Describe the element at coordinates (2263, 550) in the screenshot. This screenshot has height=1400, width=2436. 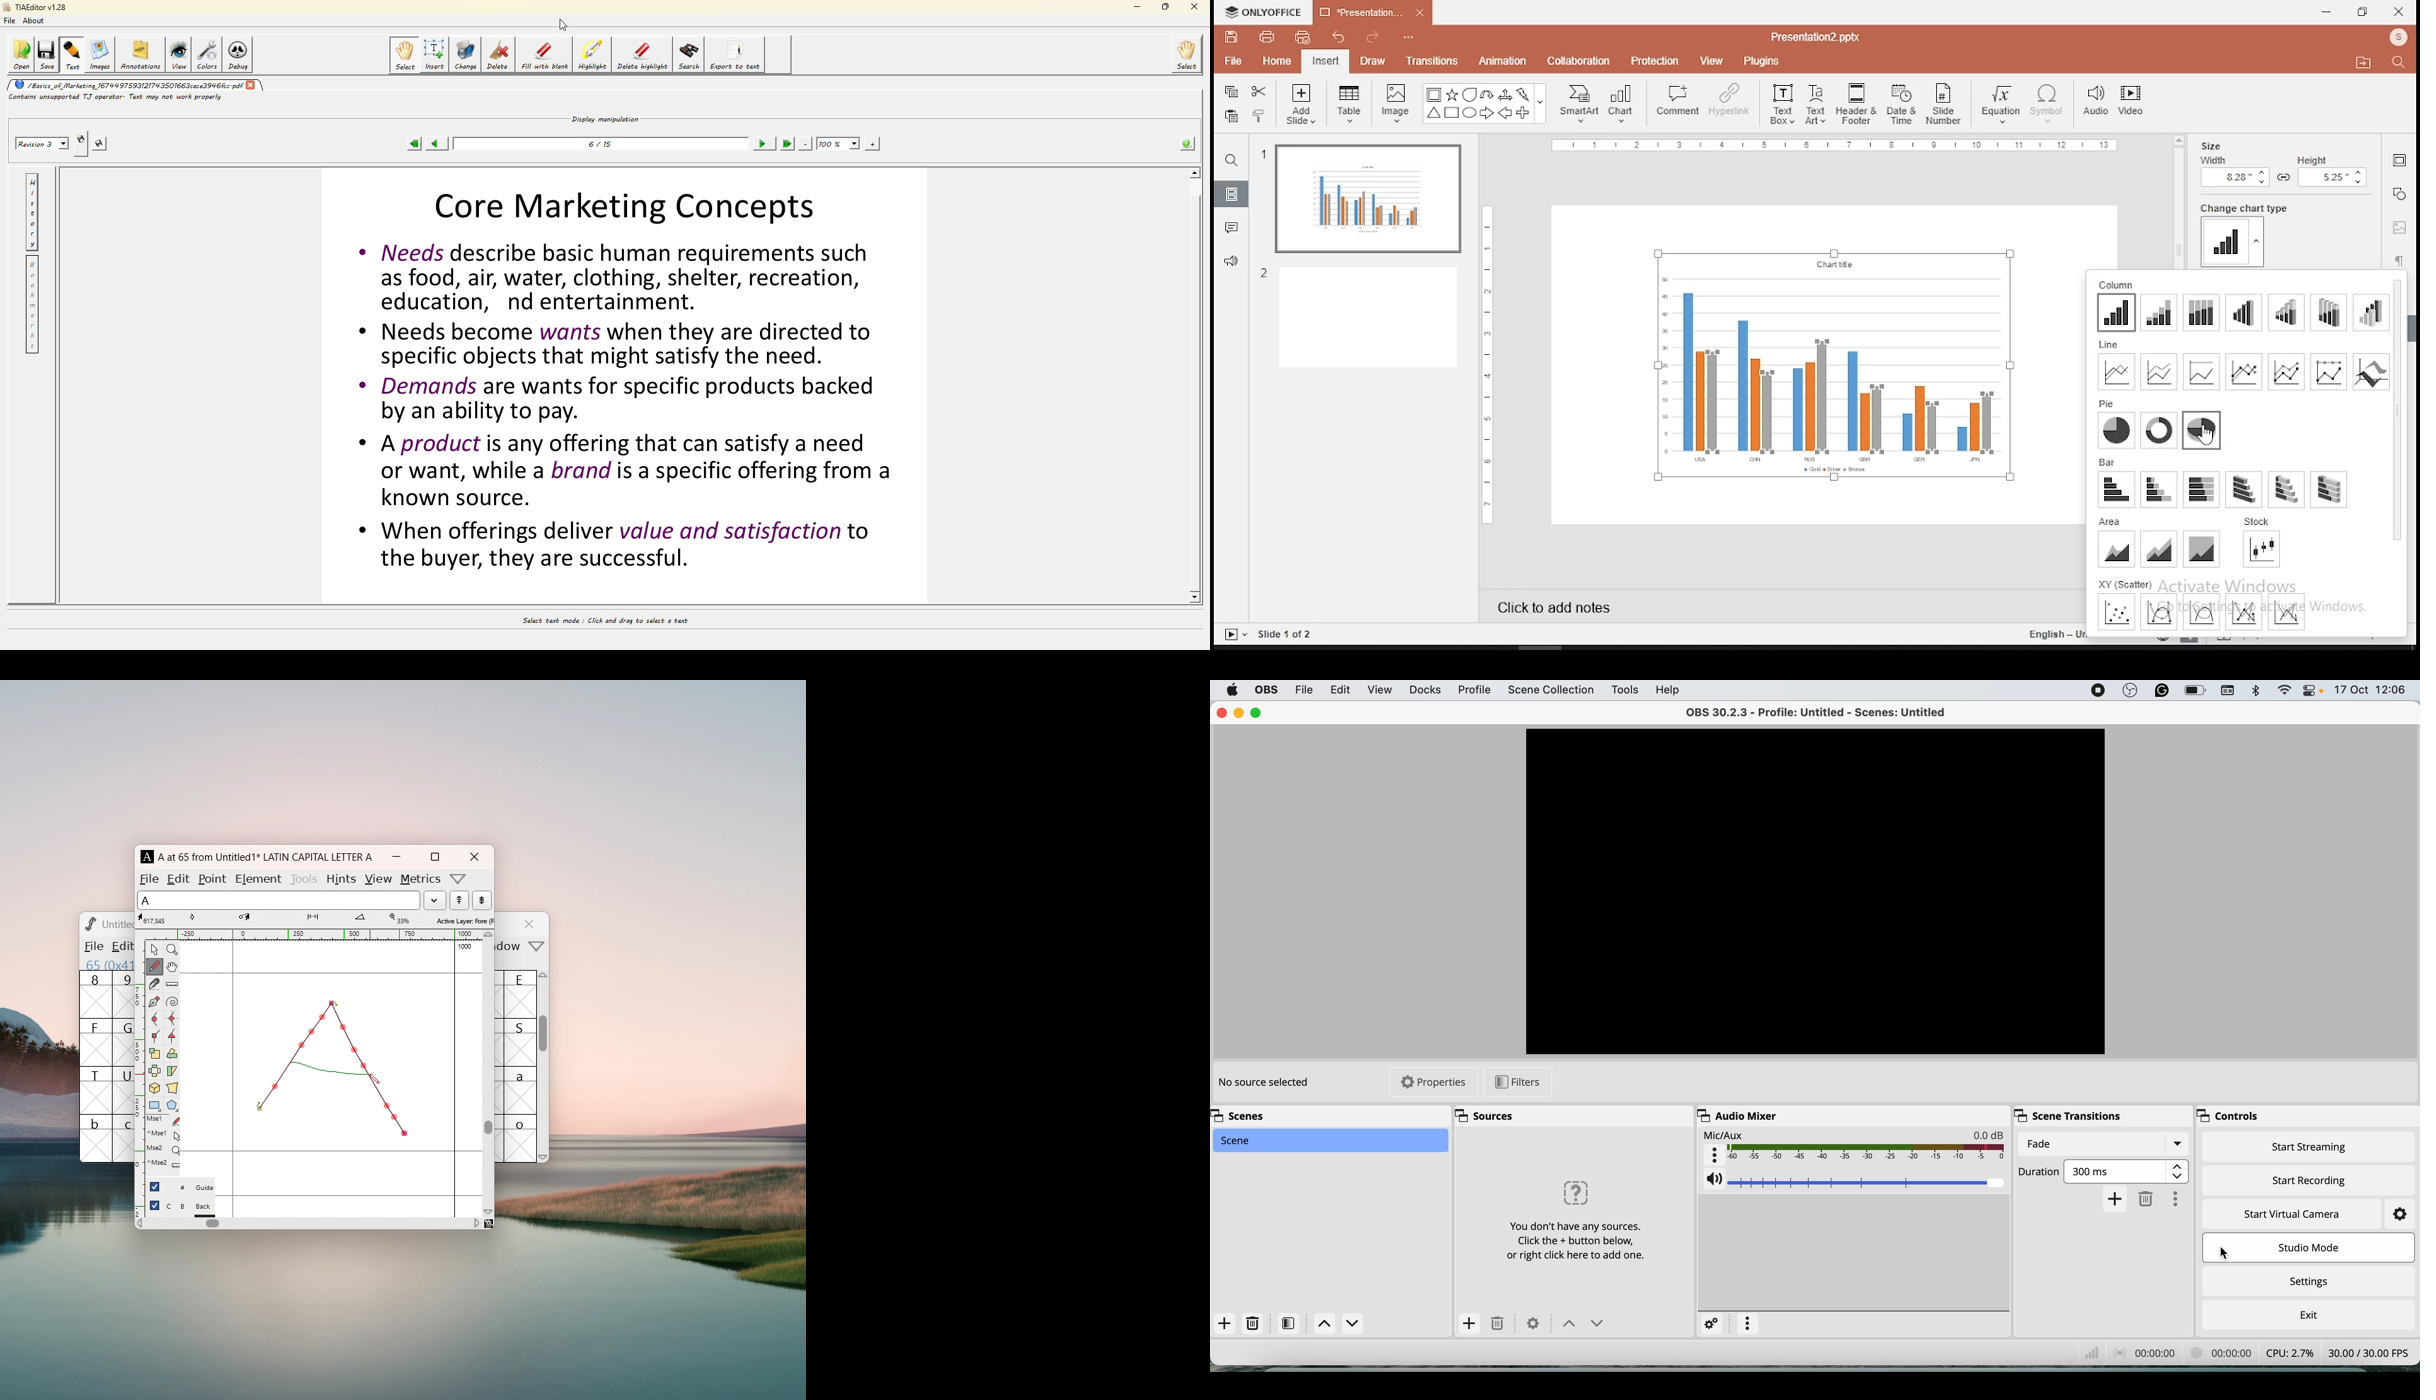
I see `stock` at that location.